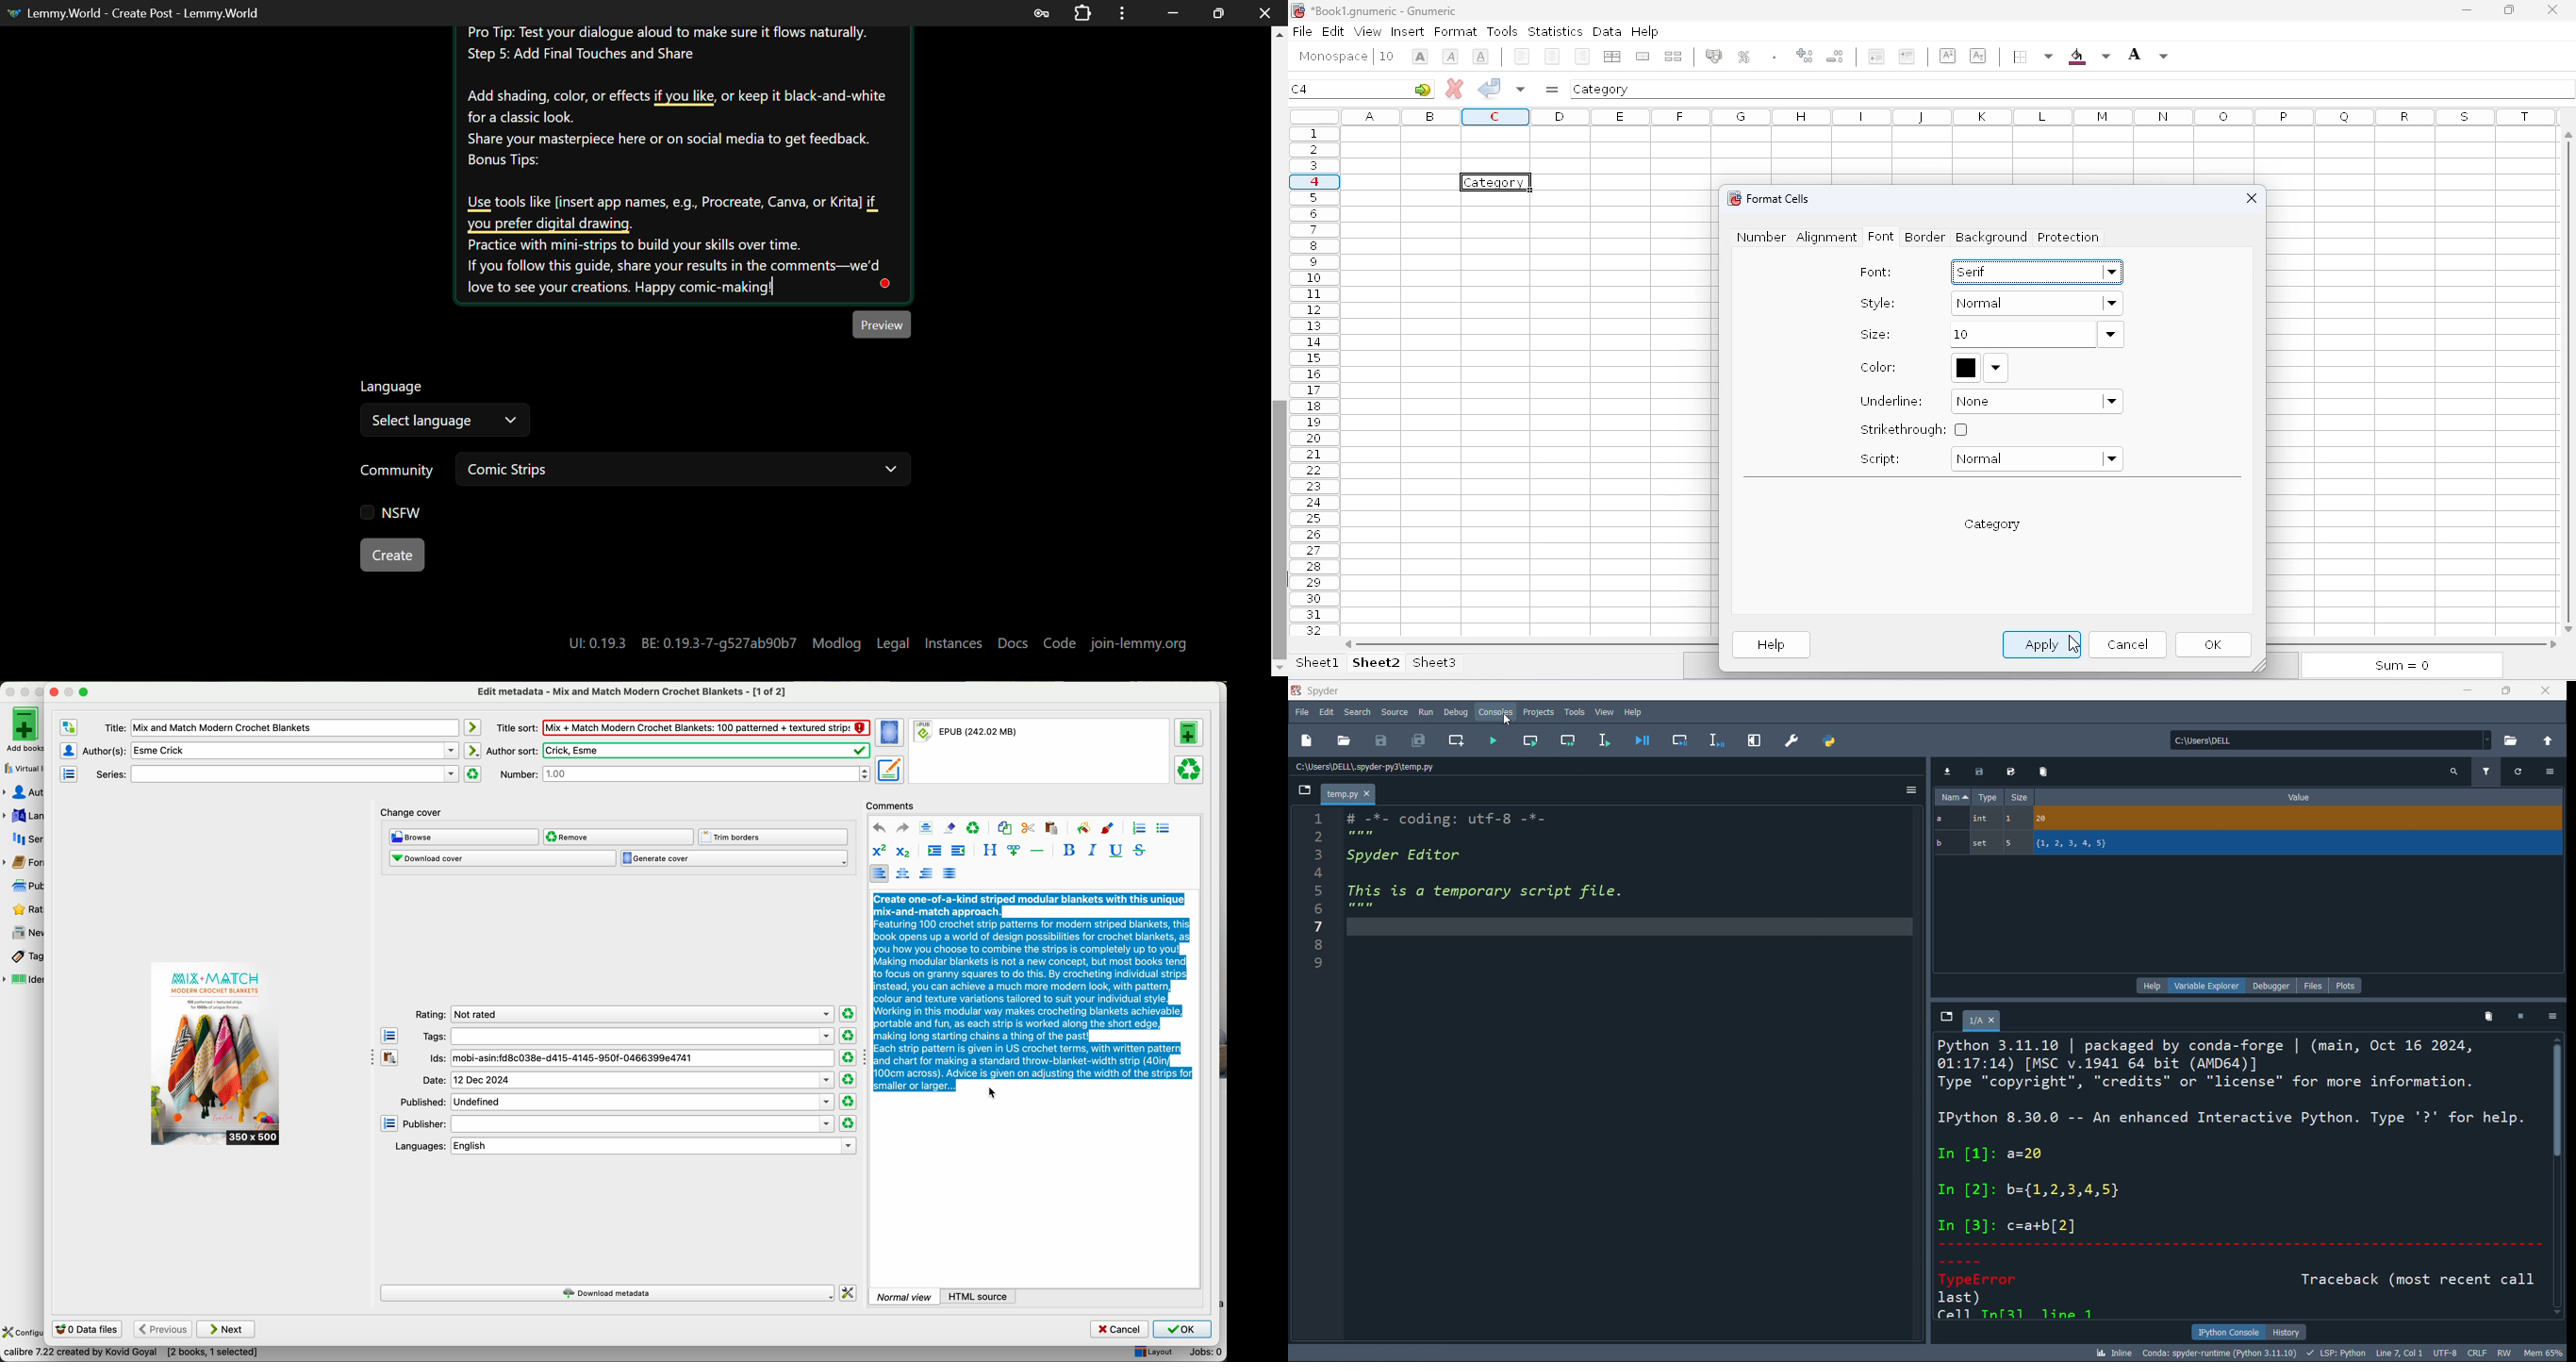 The width and height of the screenshot is (2576, 1372). What do you see at coordinates (1732, 198) in the screenshot?
I see `logo` at bounding box center [1732, 198].